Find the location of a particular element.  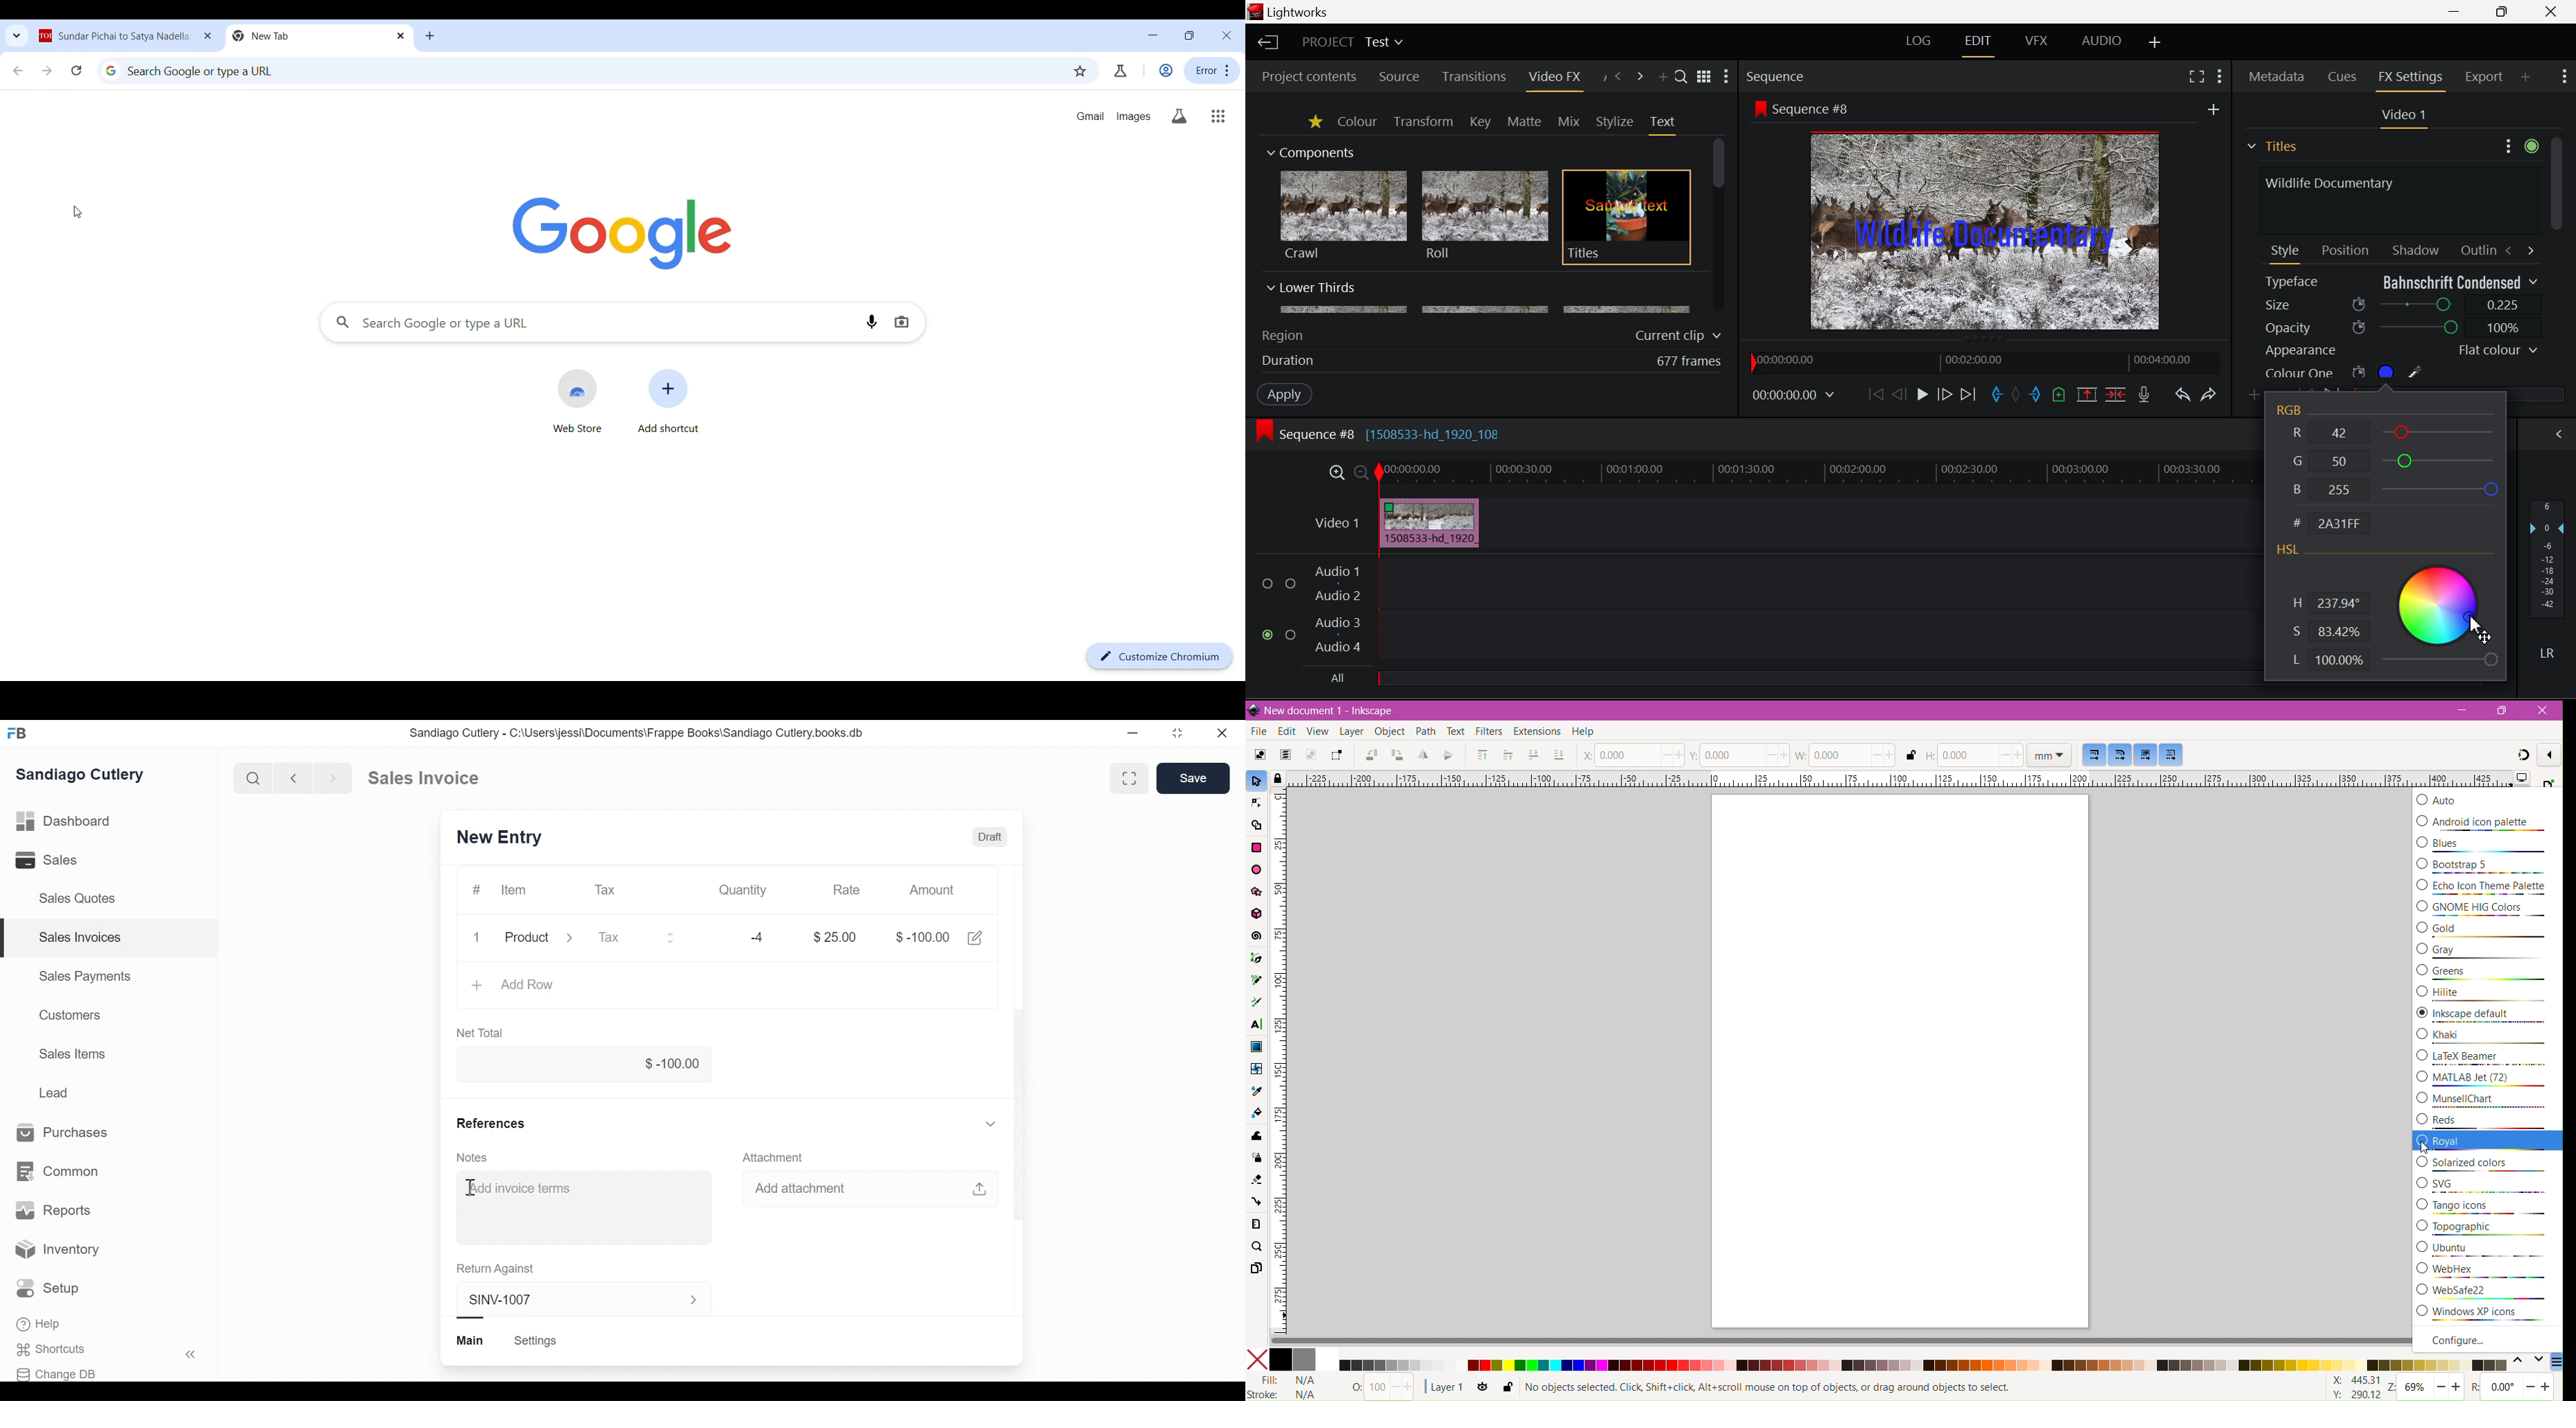

Horizontal Ruler is located at coordinates (1897, 779).